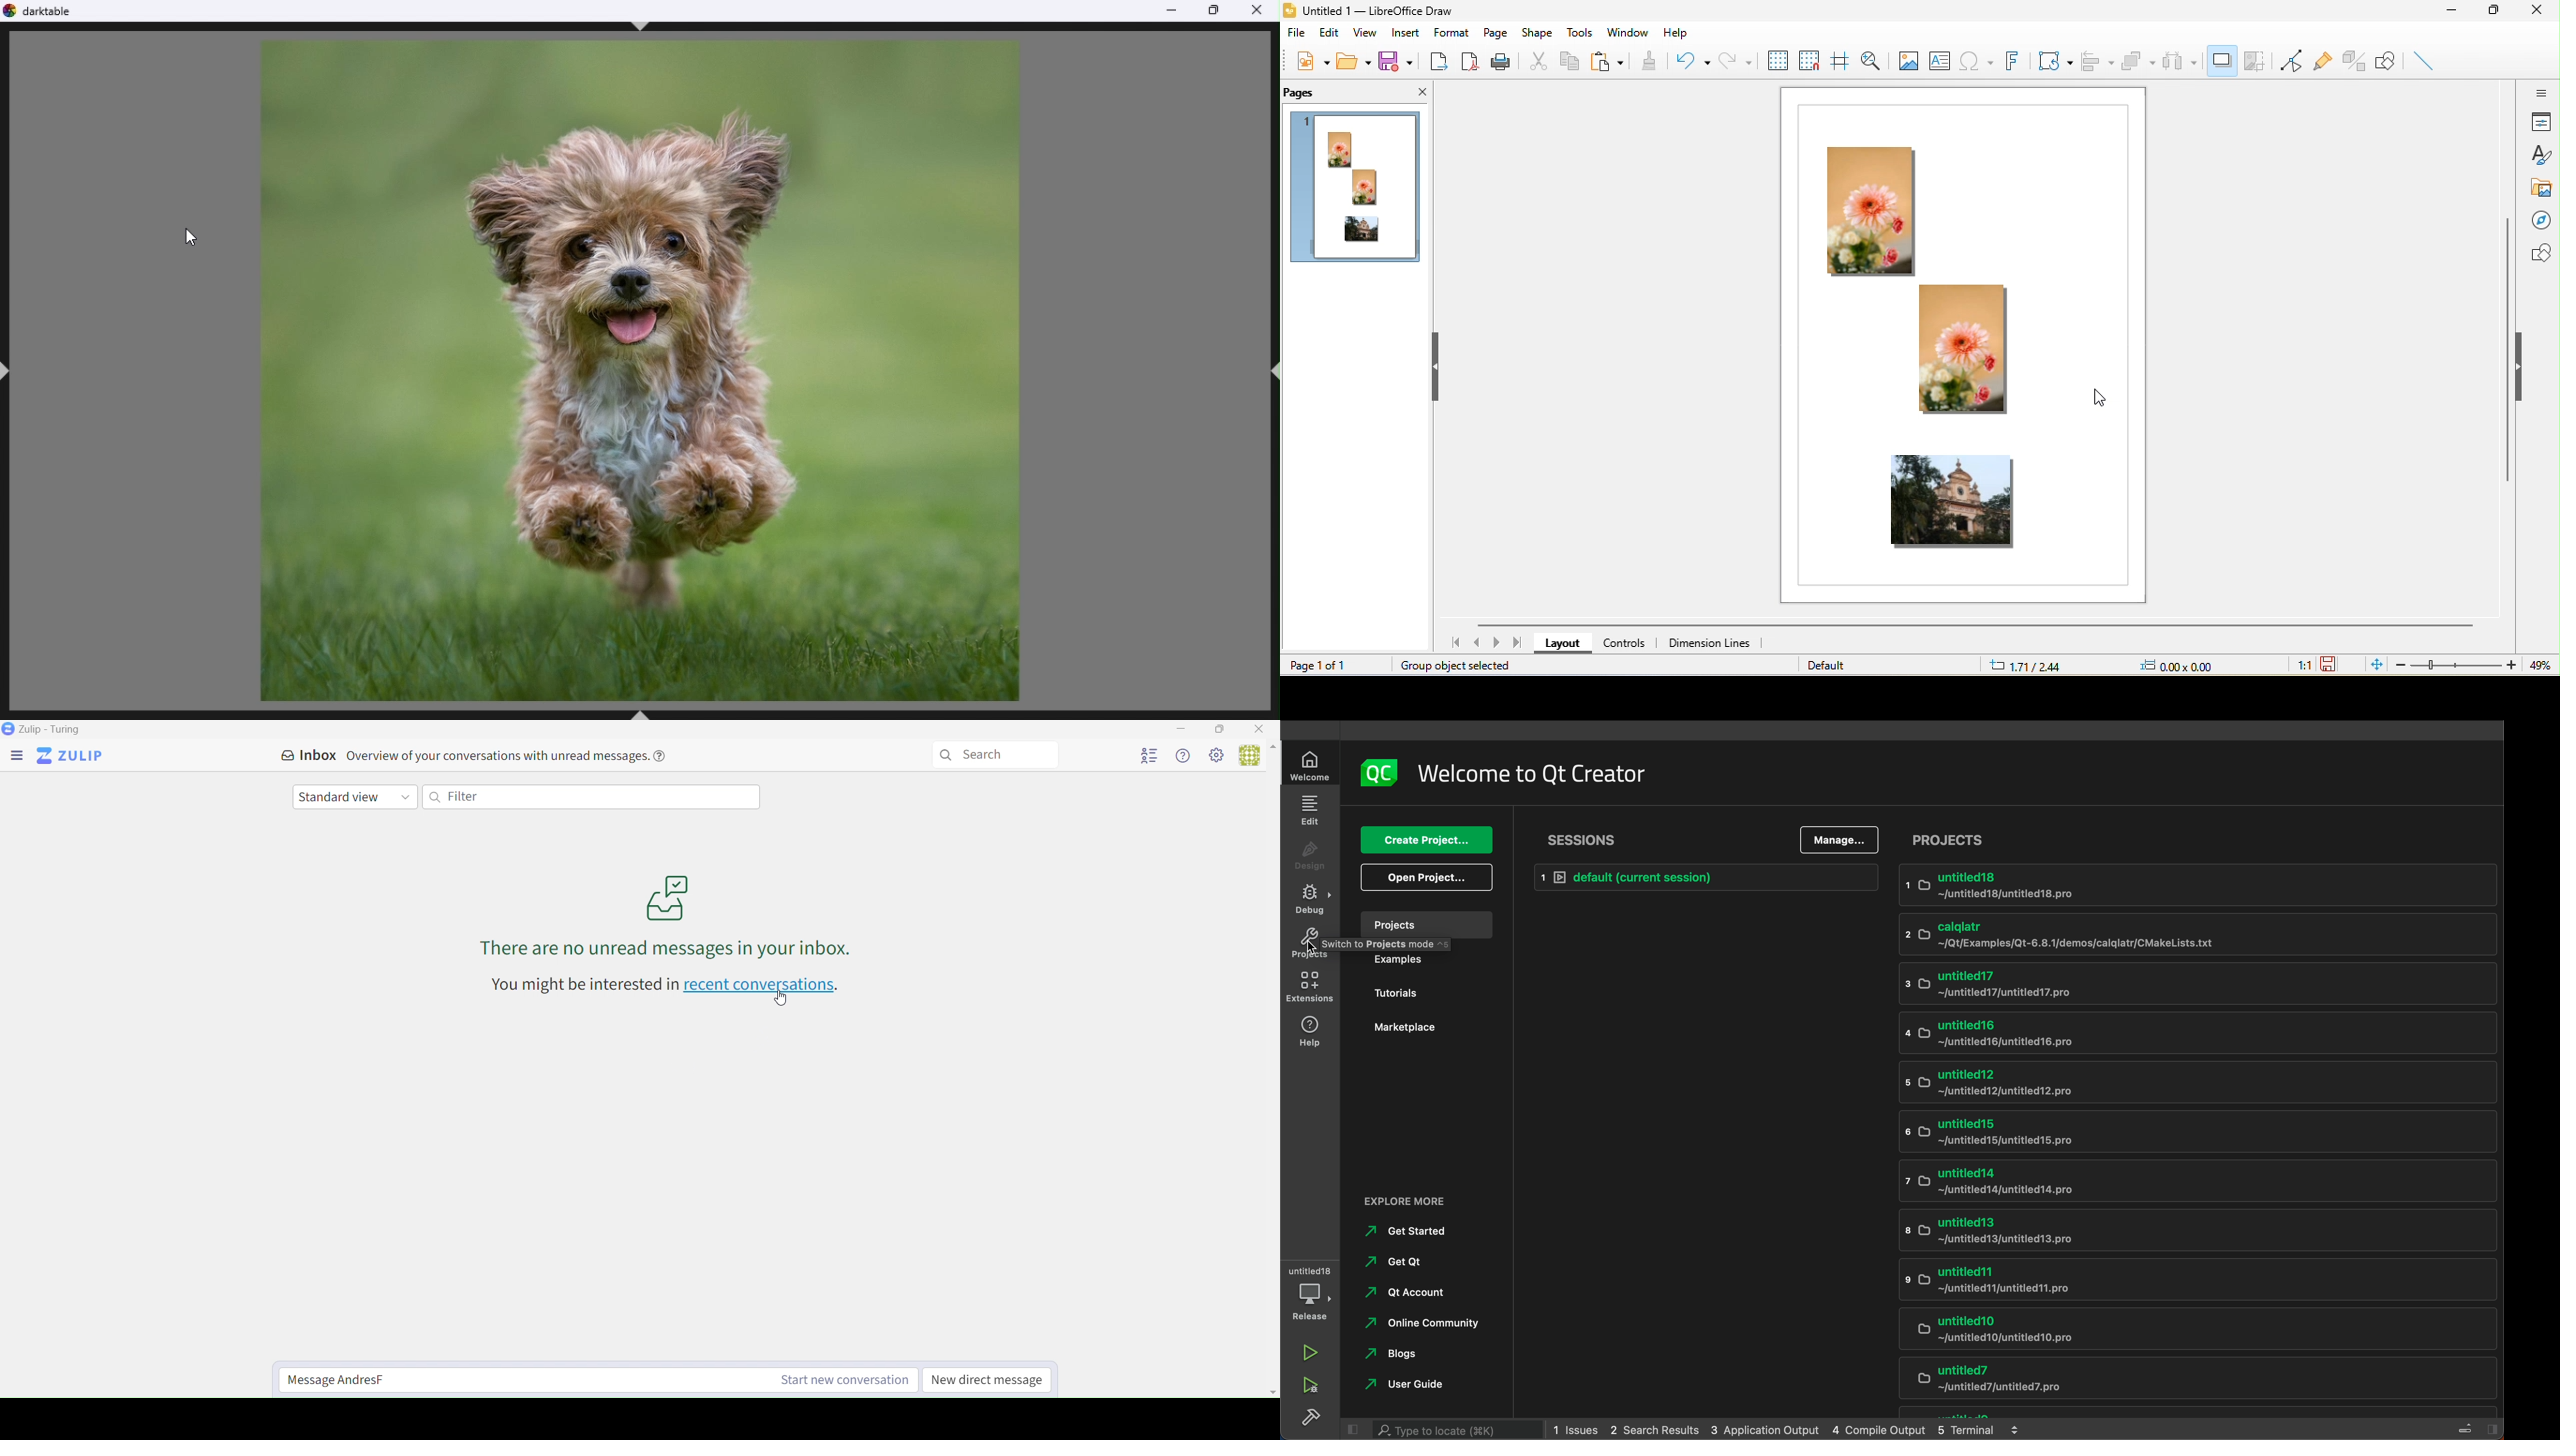 This screenshot has width=2576, height=1456. What do you see at coordinates (2541, 95) in the screenshot?
I see `sidebar settings` at bounding box center [2541, 95].